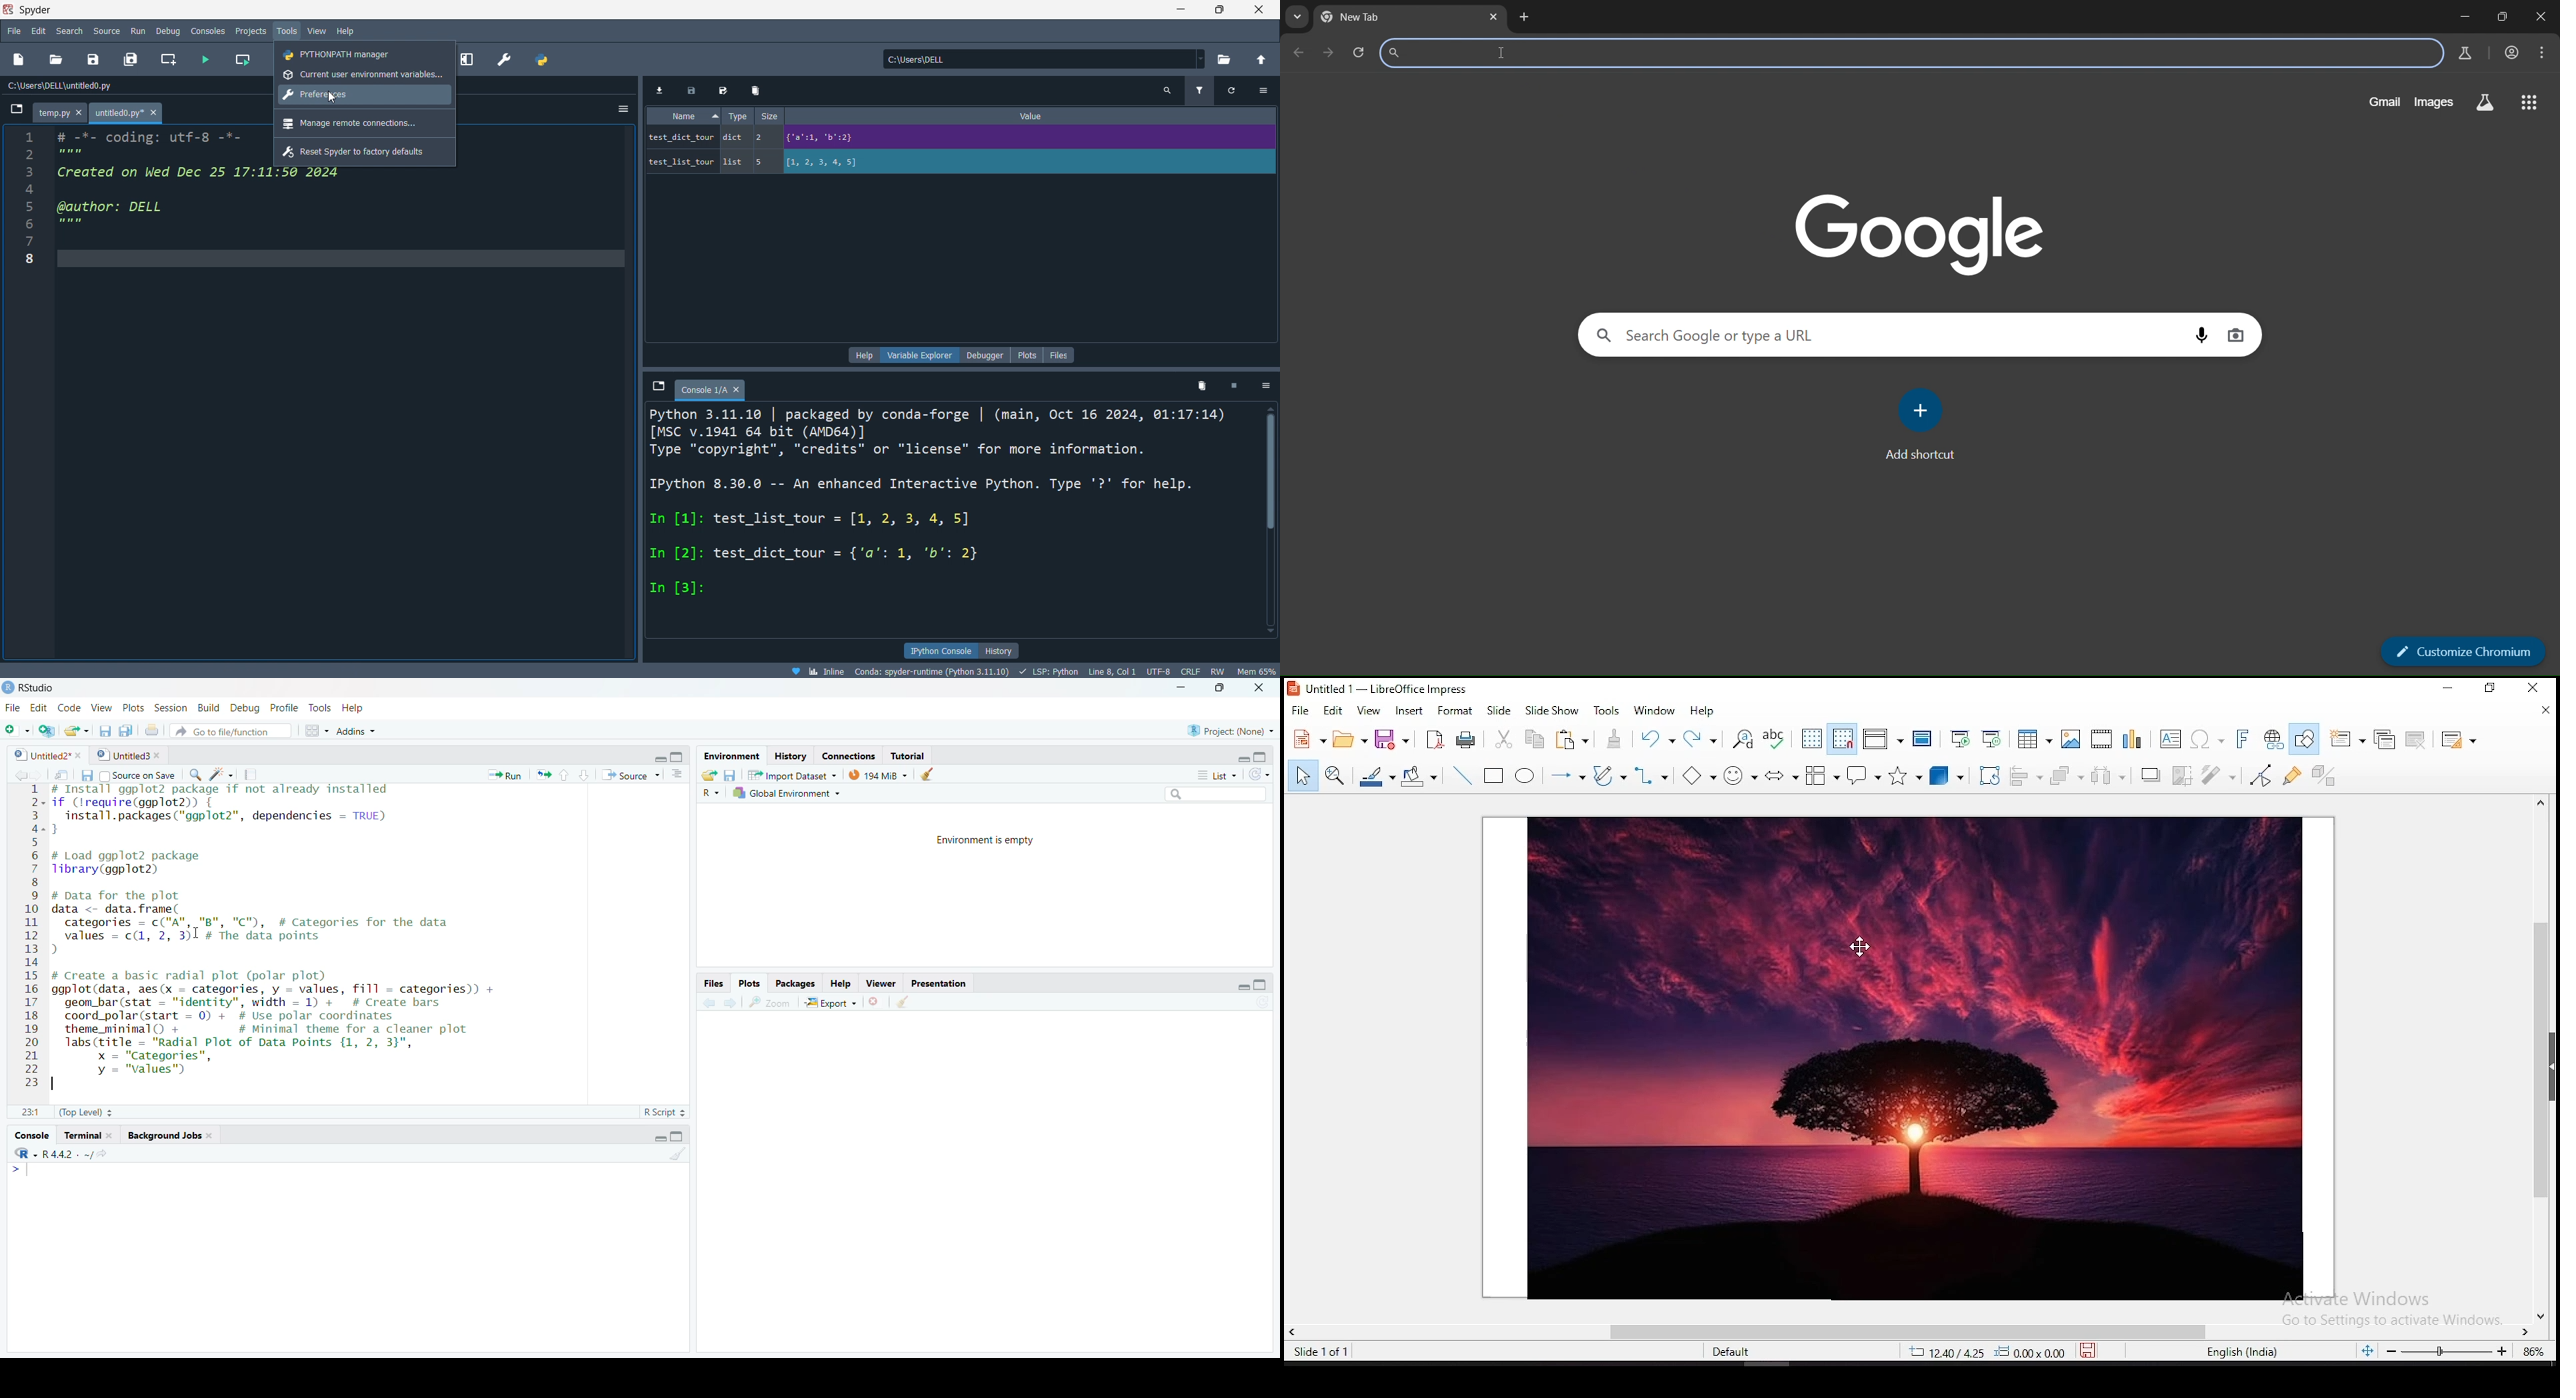 The image size is (2576, 1400). Describe the element at coordinates (2308, 738) in the screenshot. I see `show draw functions` at that location.